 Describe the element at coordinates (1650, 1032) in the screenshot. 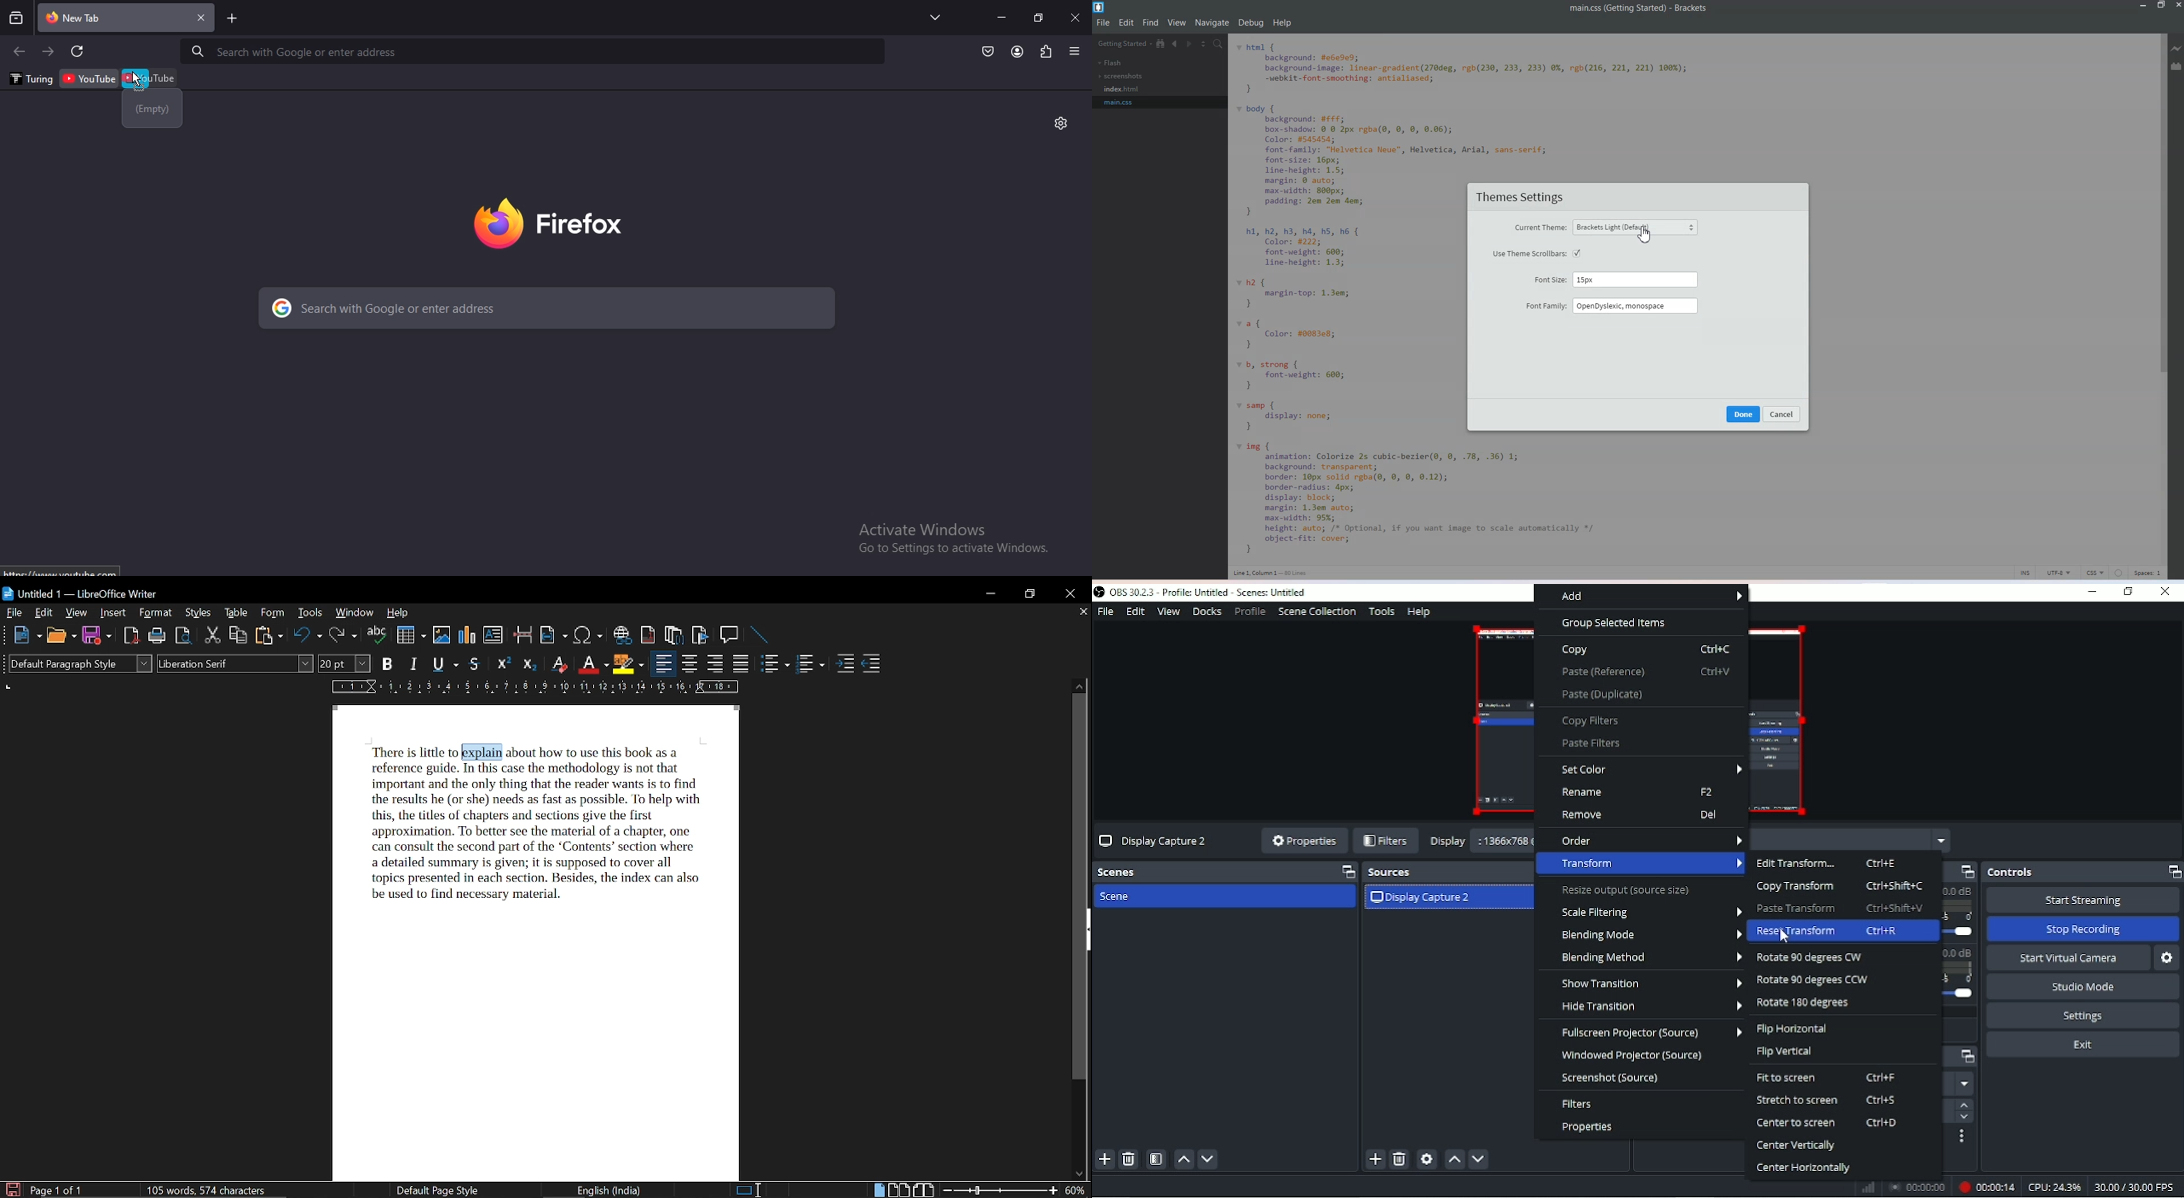

I see `Fullscreen Projector` at that location.